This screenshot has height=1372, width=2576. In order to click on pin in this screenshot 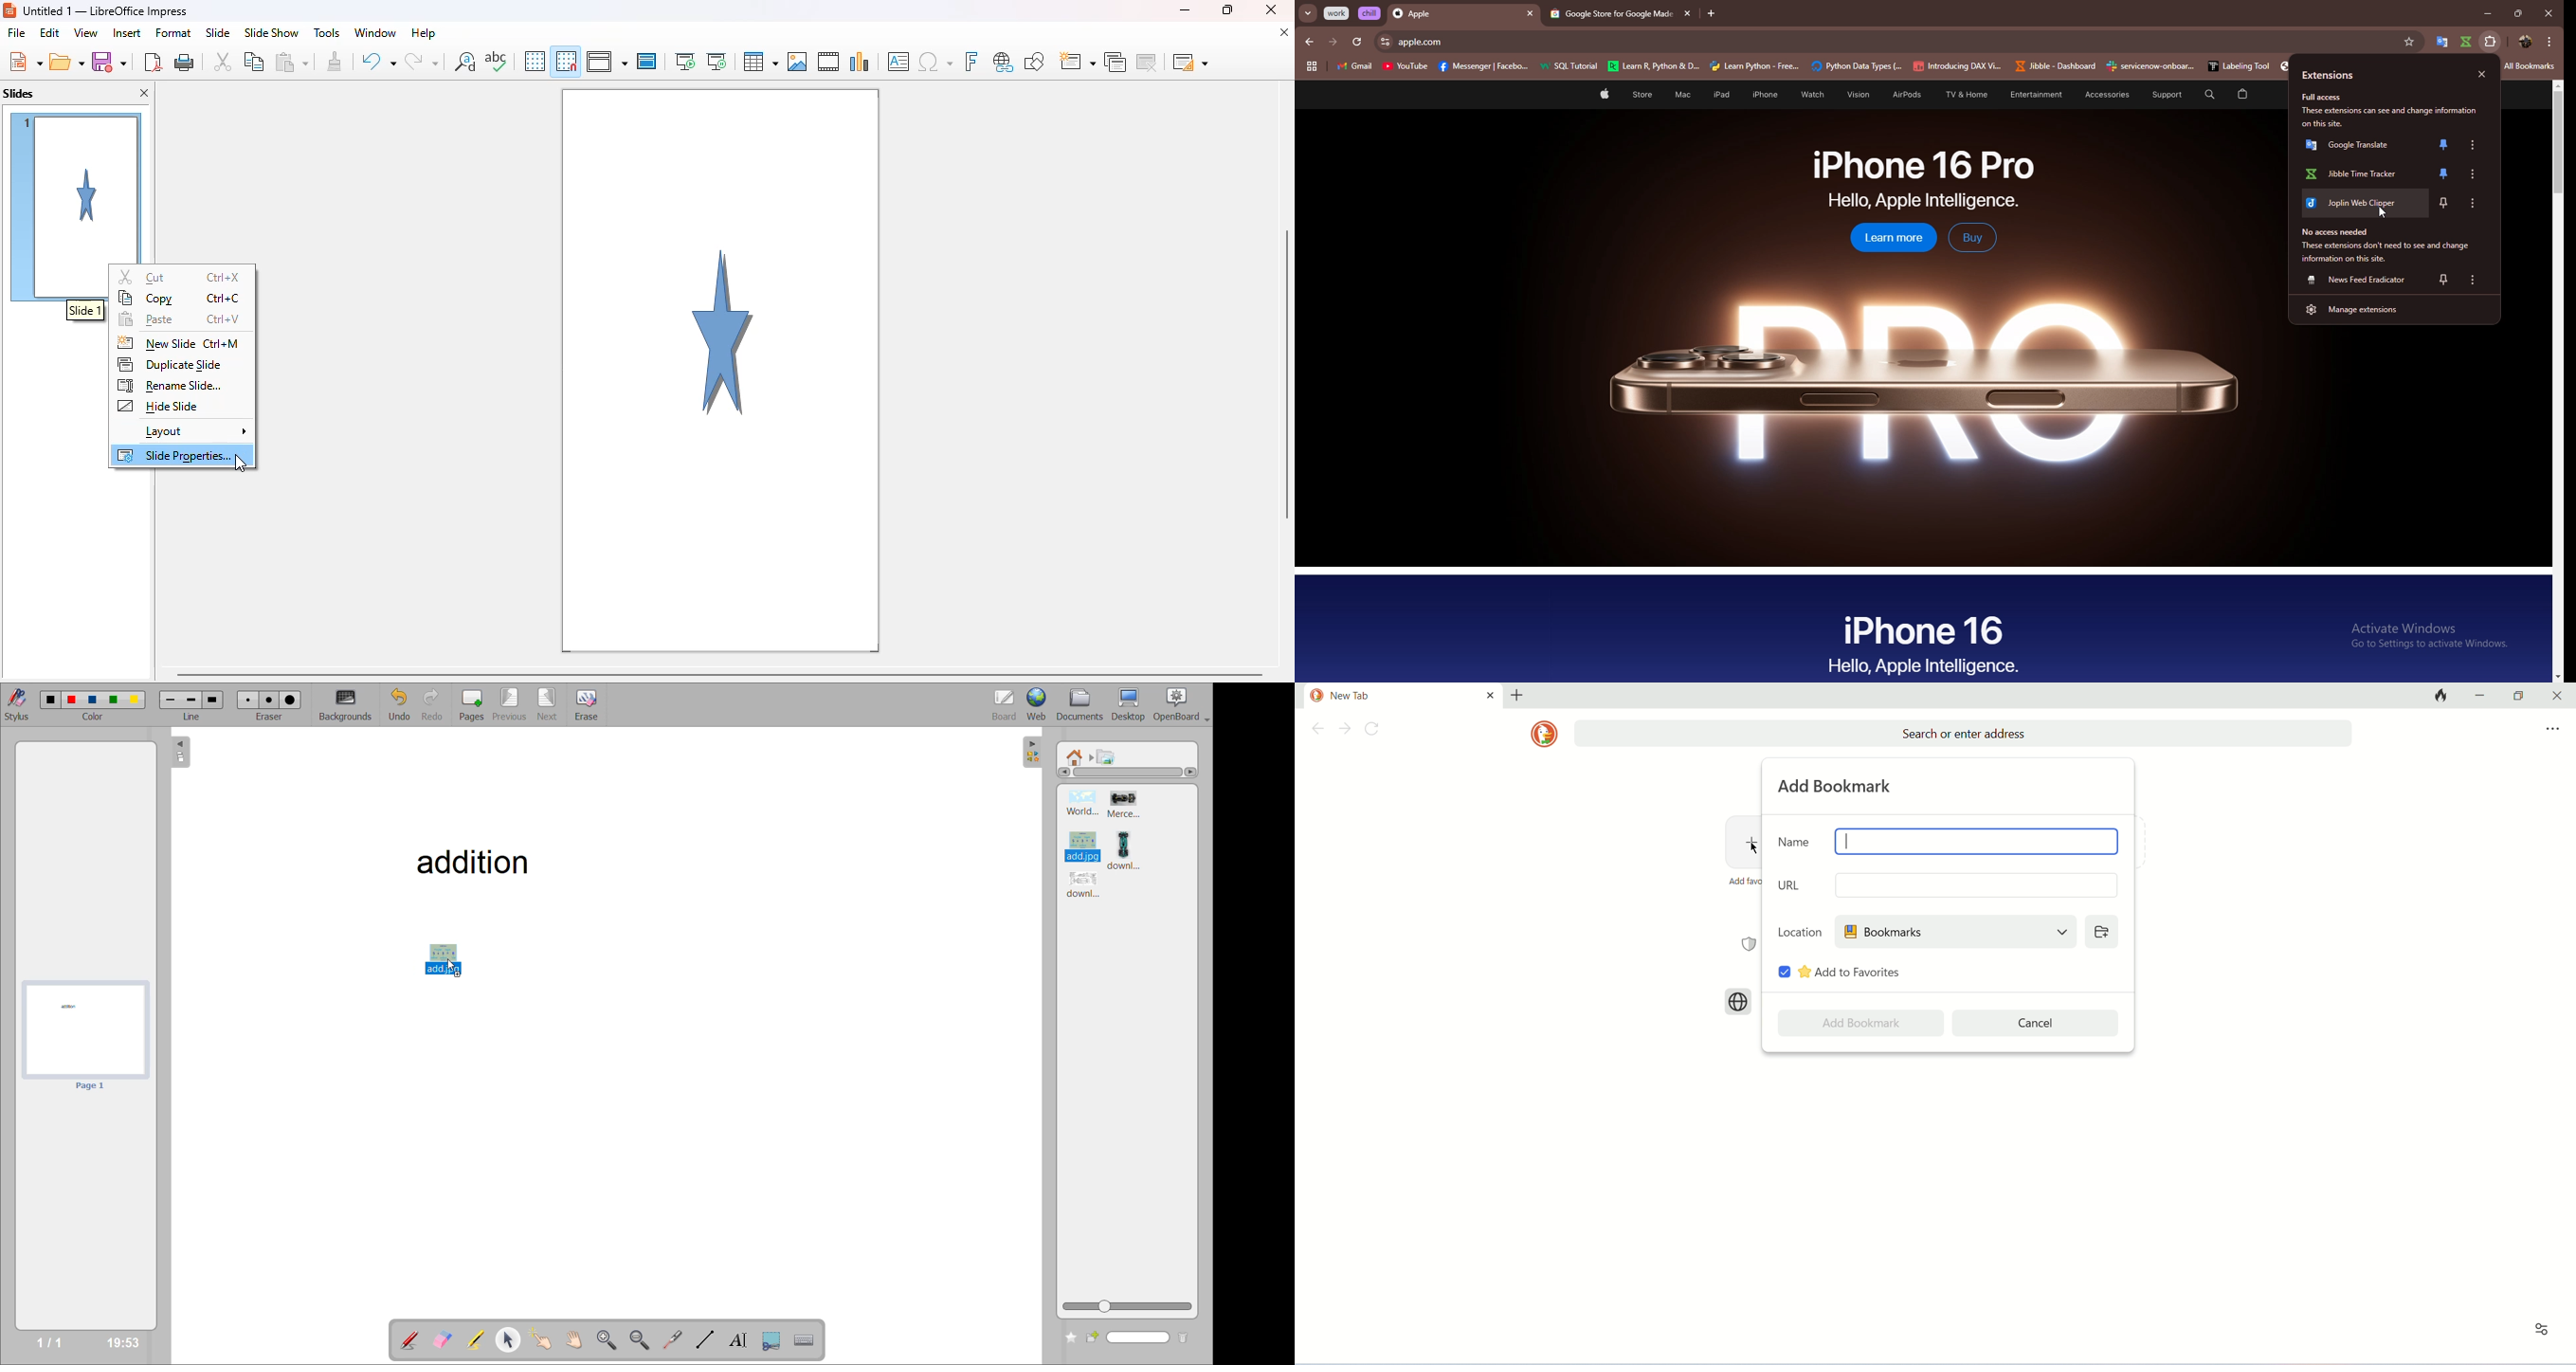, I will do `click(2444, 279)`.